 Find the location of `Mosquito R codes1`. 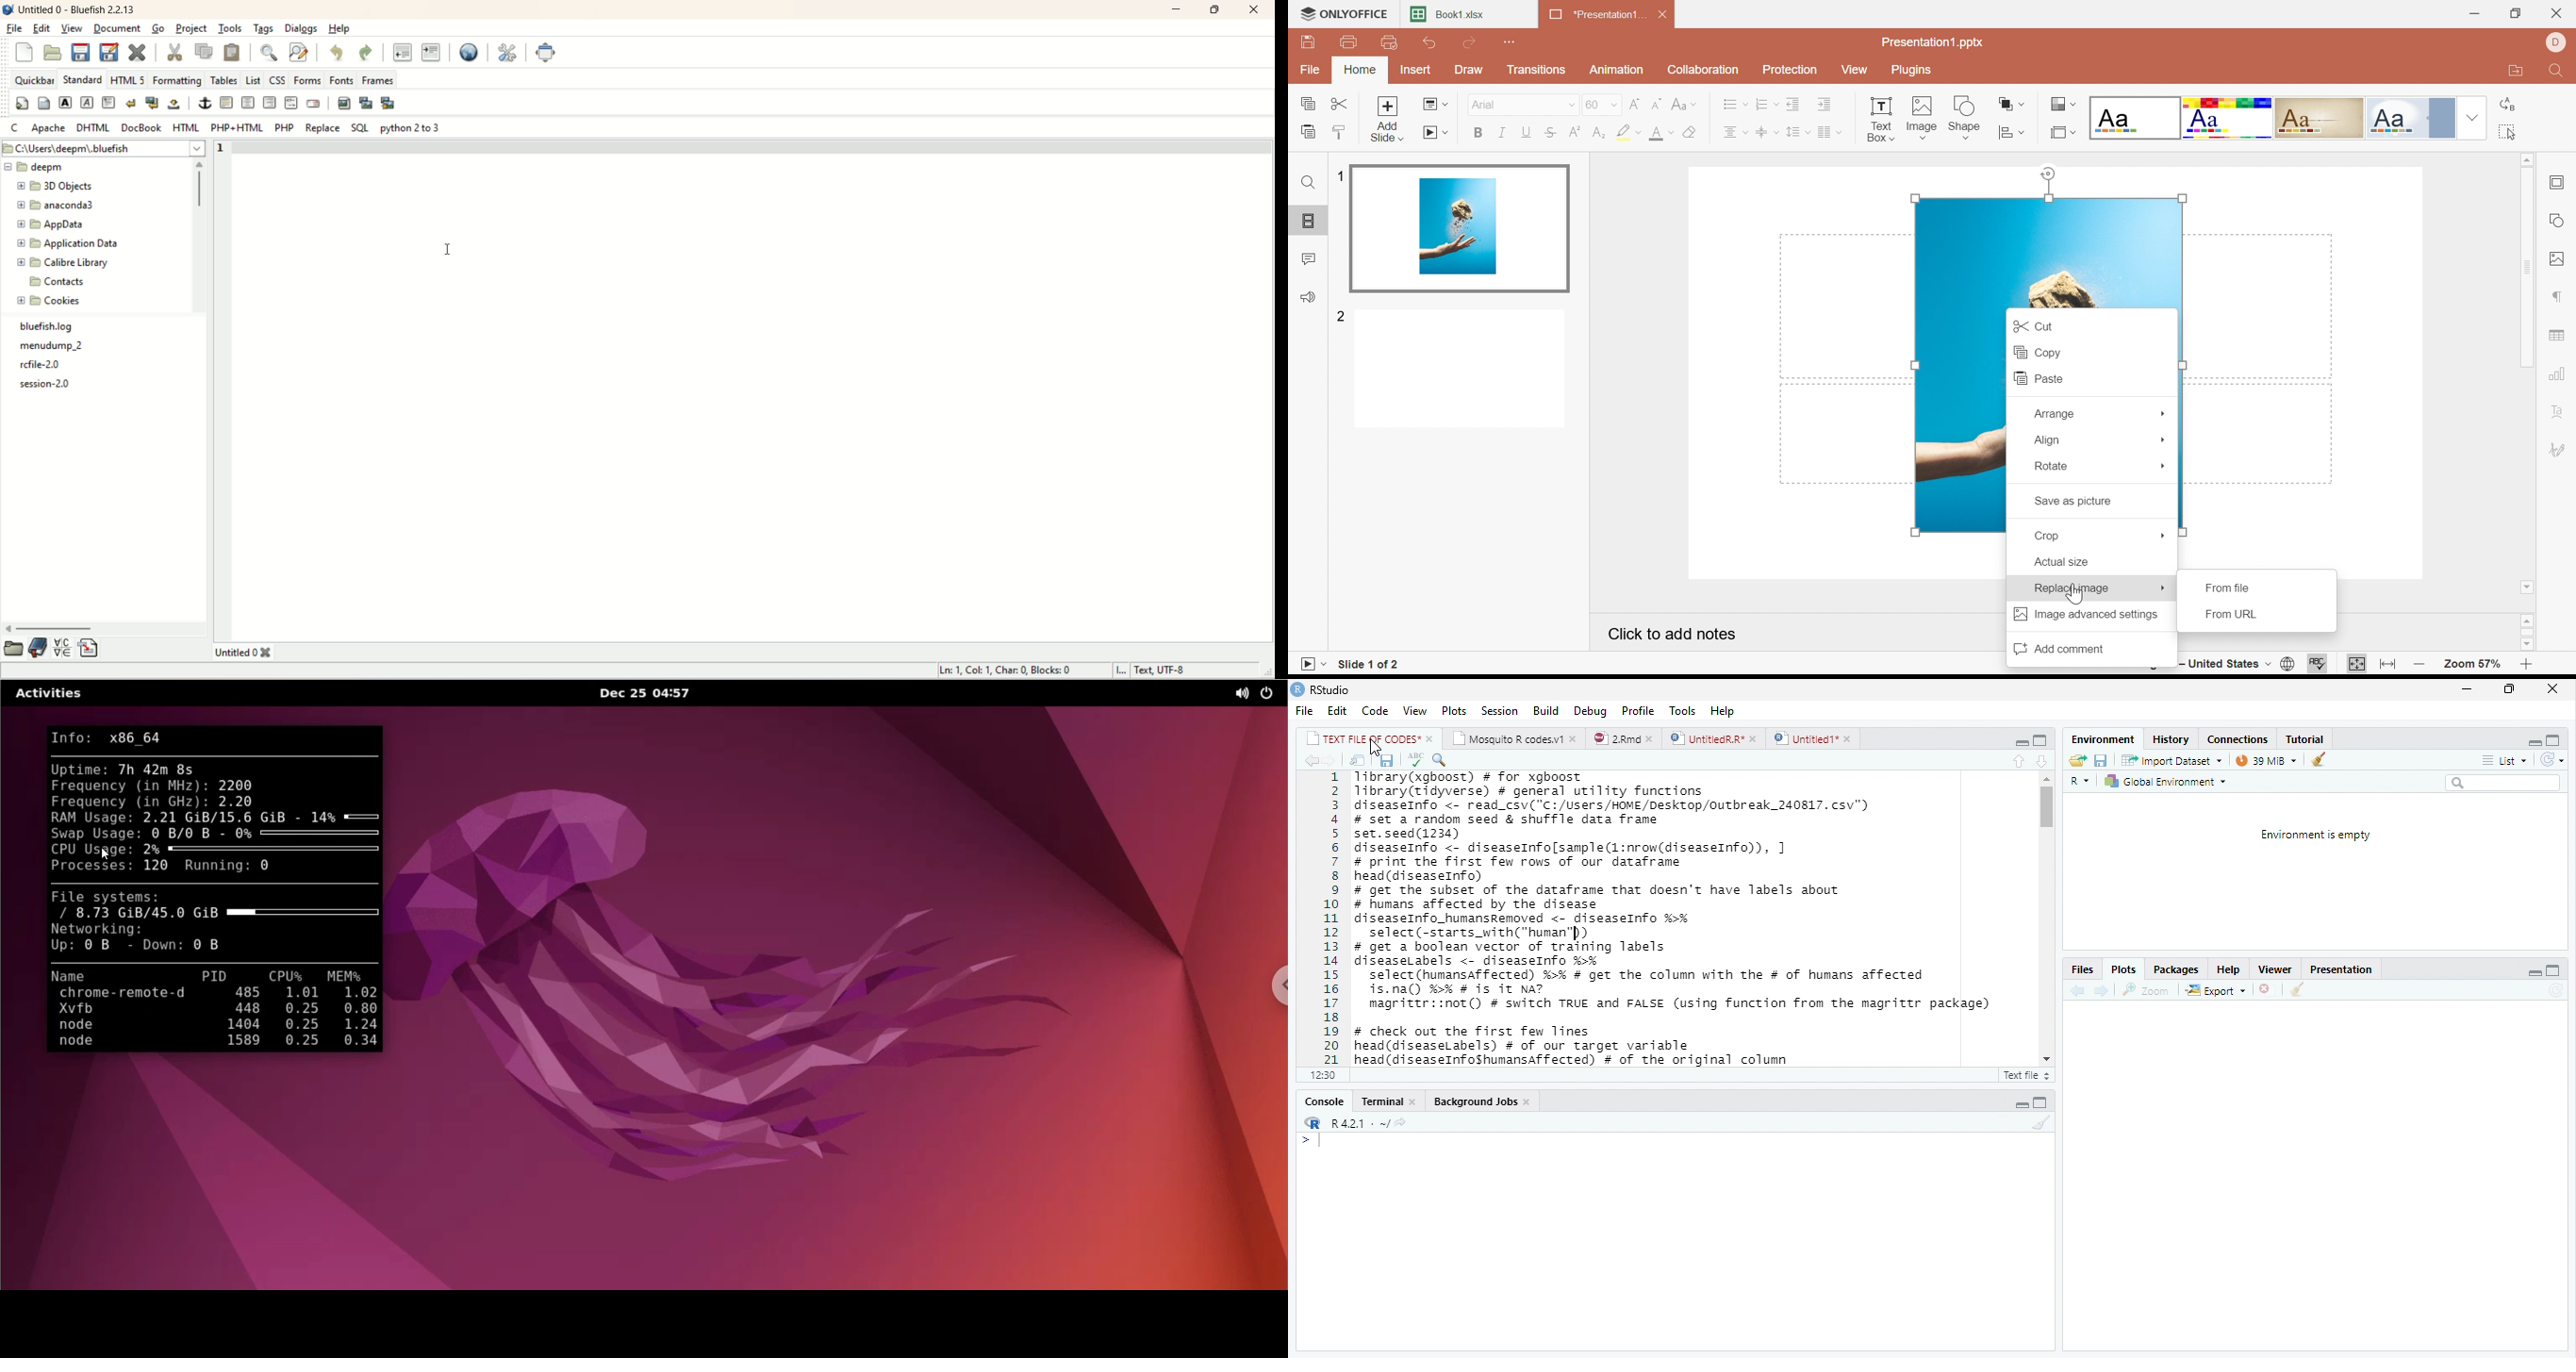

Mosquito R codes1 is located at coordinates (1515, 738).